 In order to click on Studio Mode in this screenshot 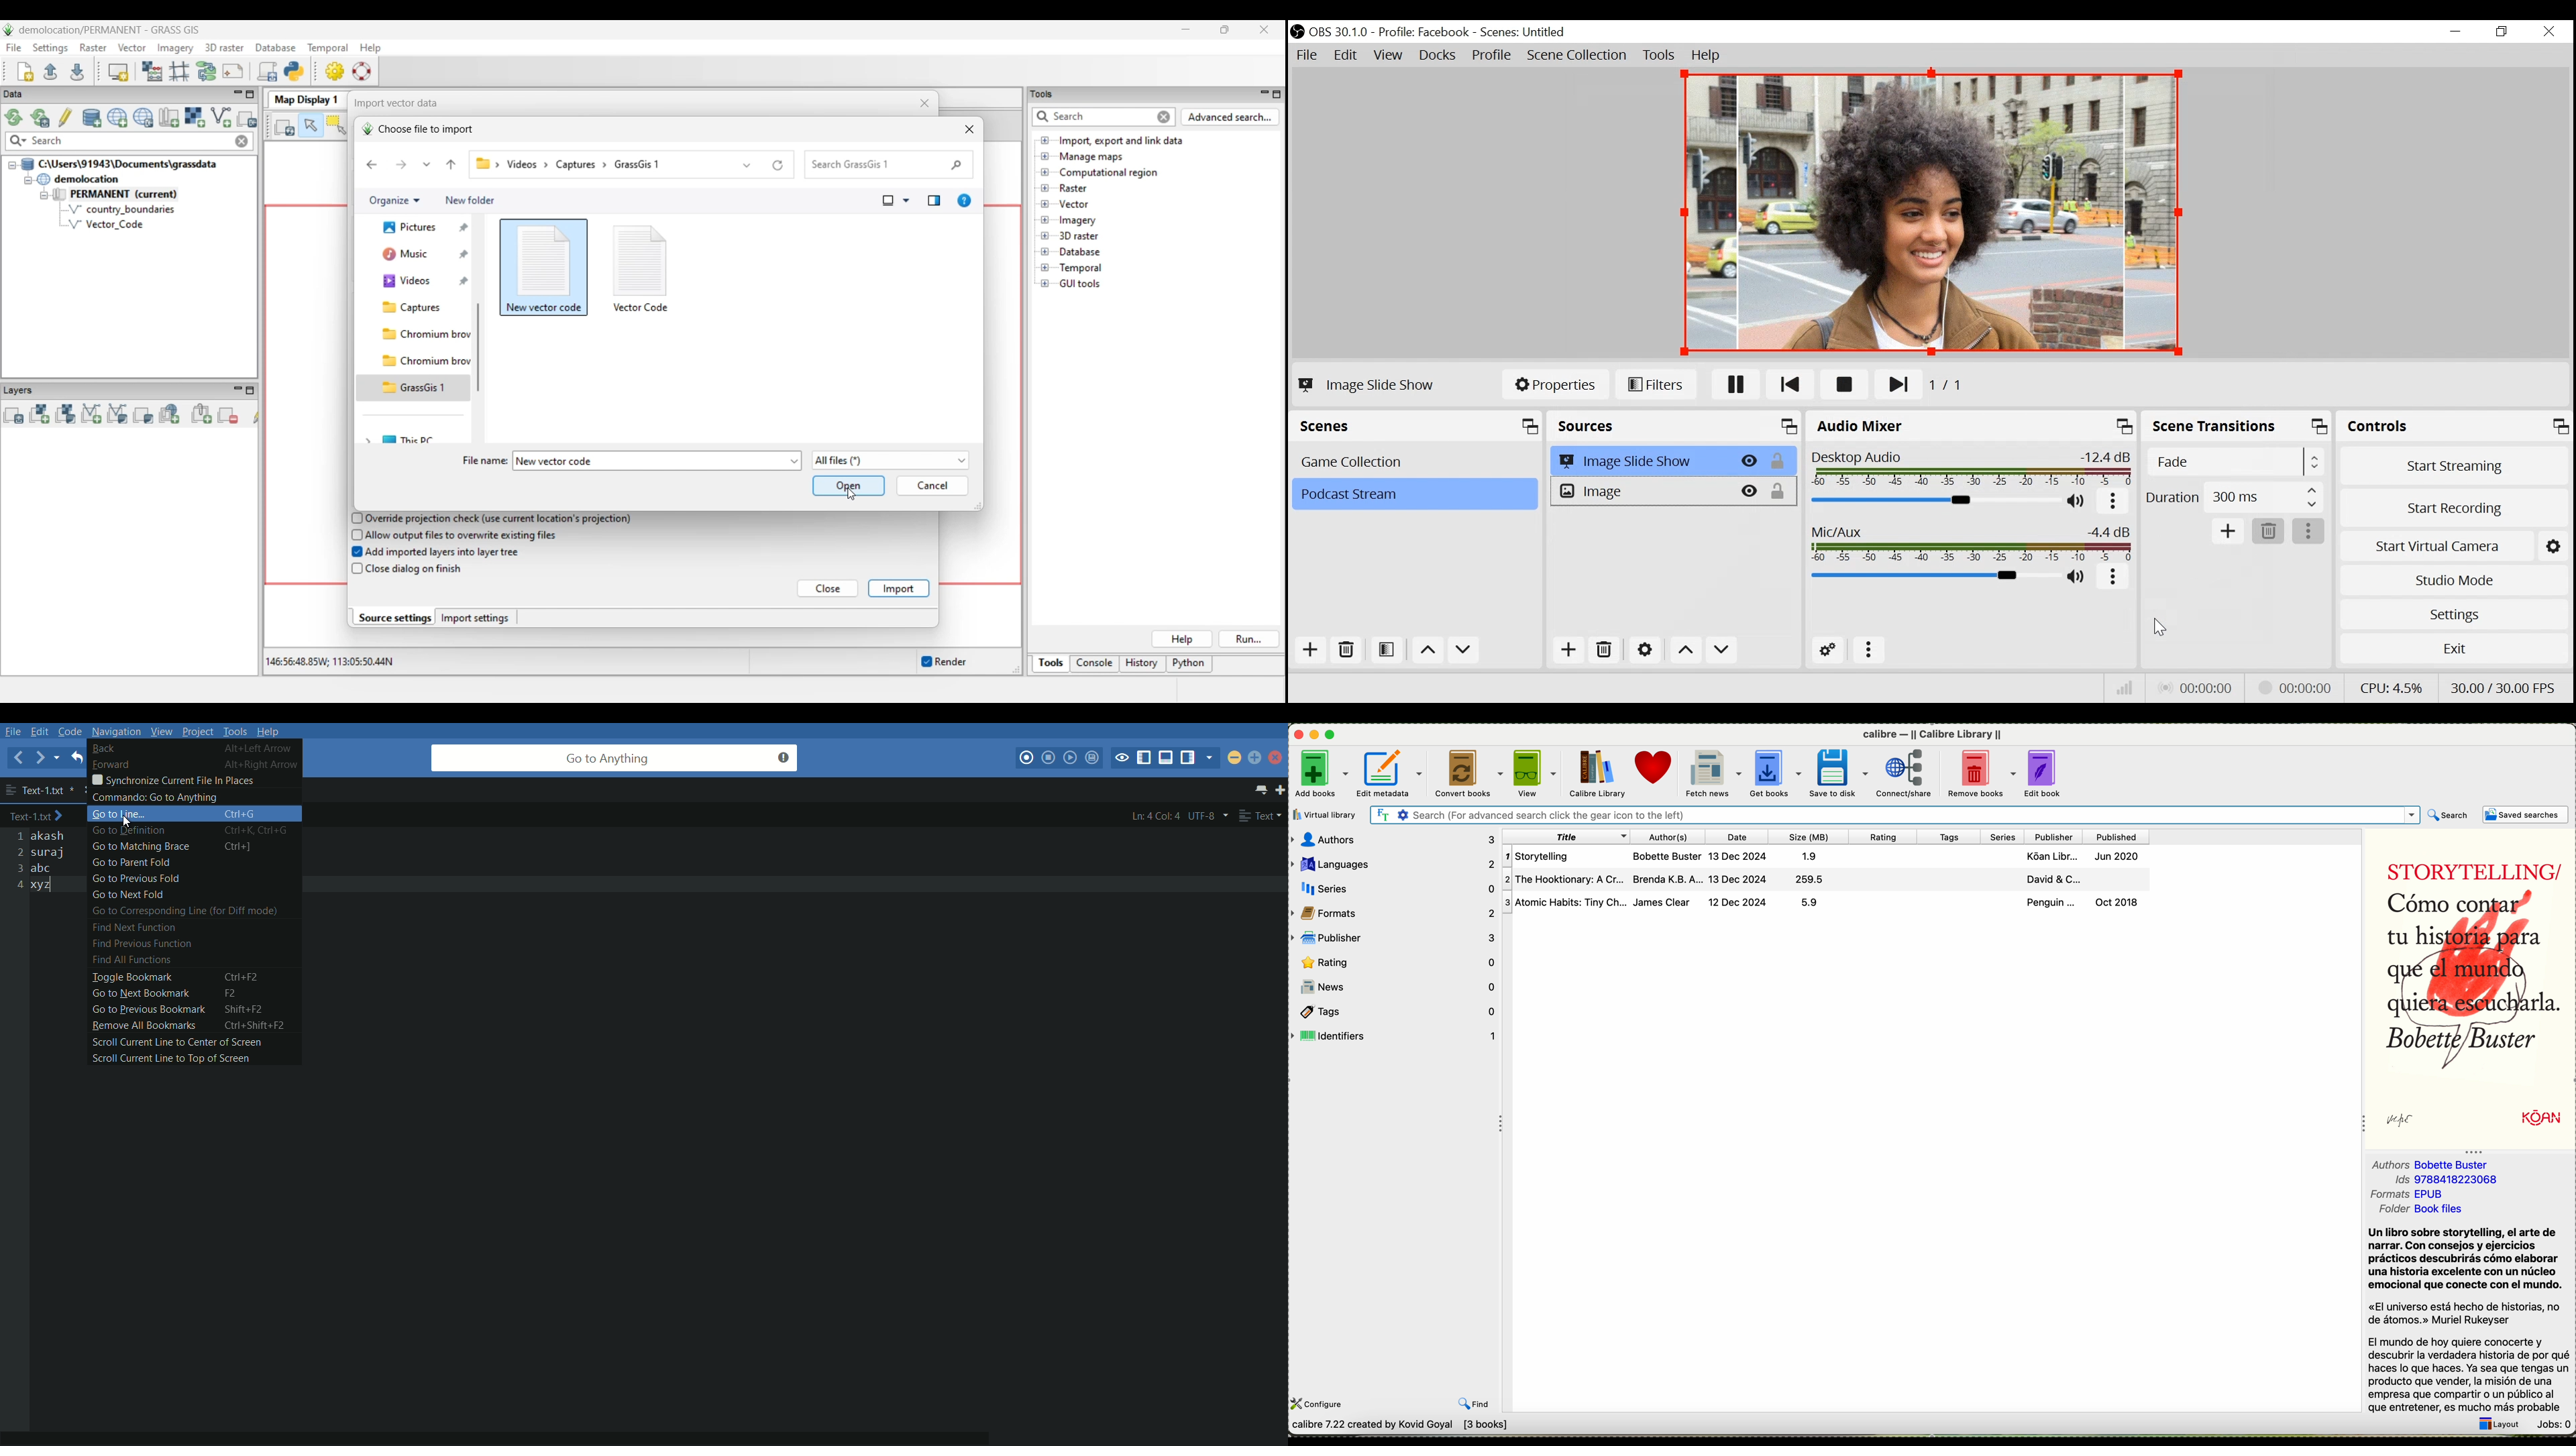, I will do `click(2454, 578)`.